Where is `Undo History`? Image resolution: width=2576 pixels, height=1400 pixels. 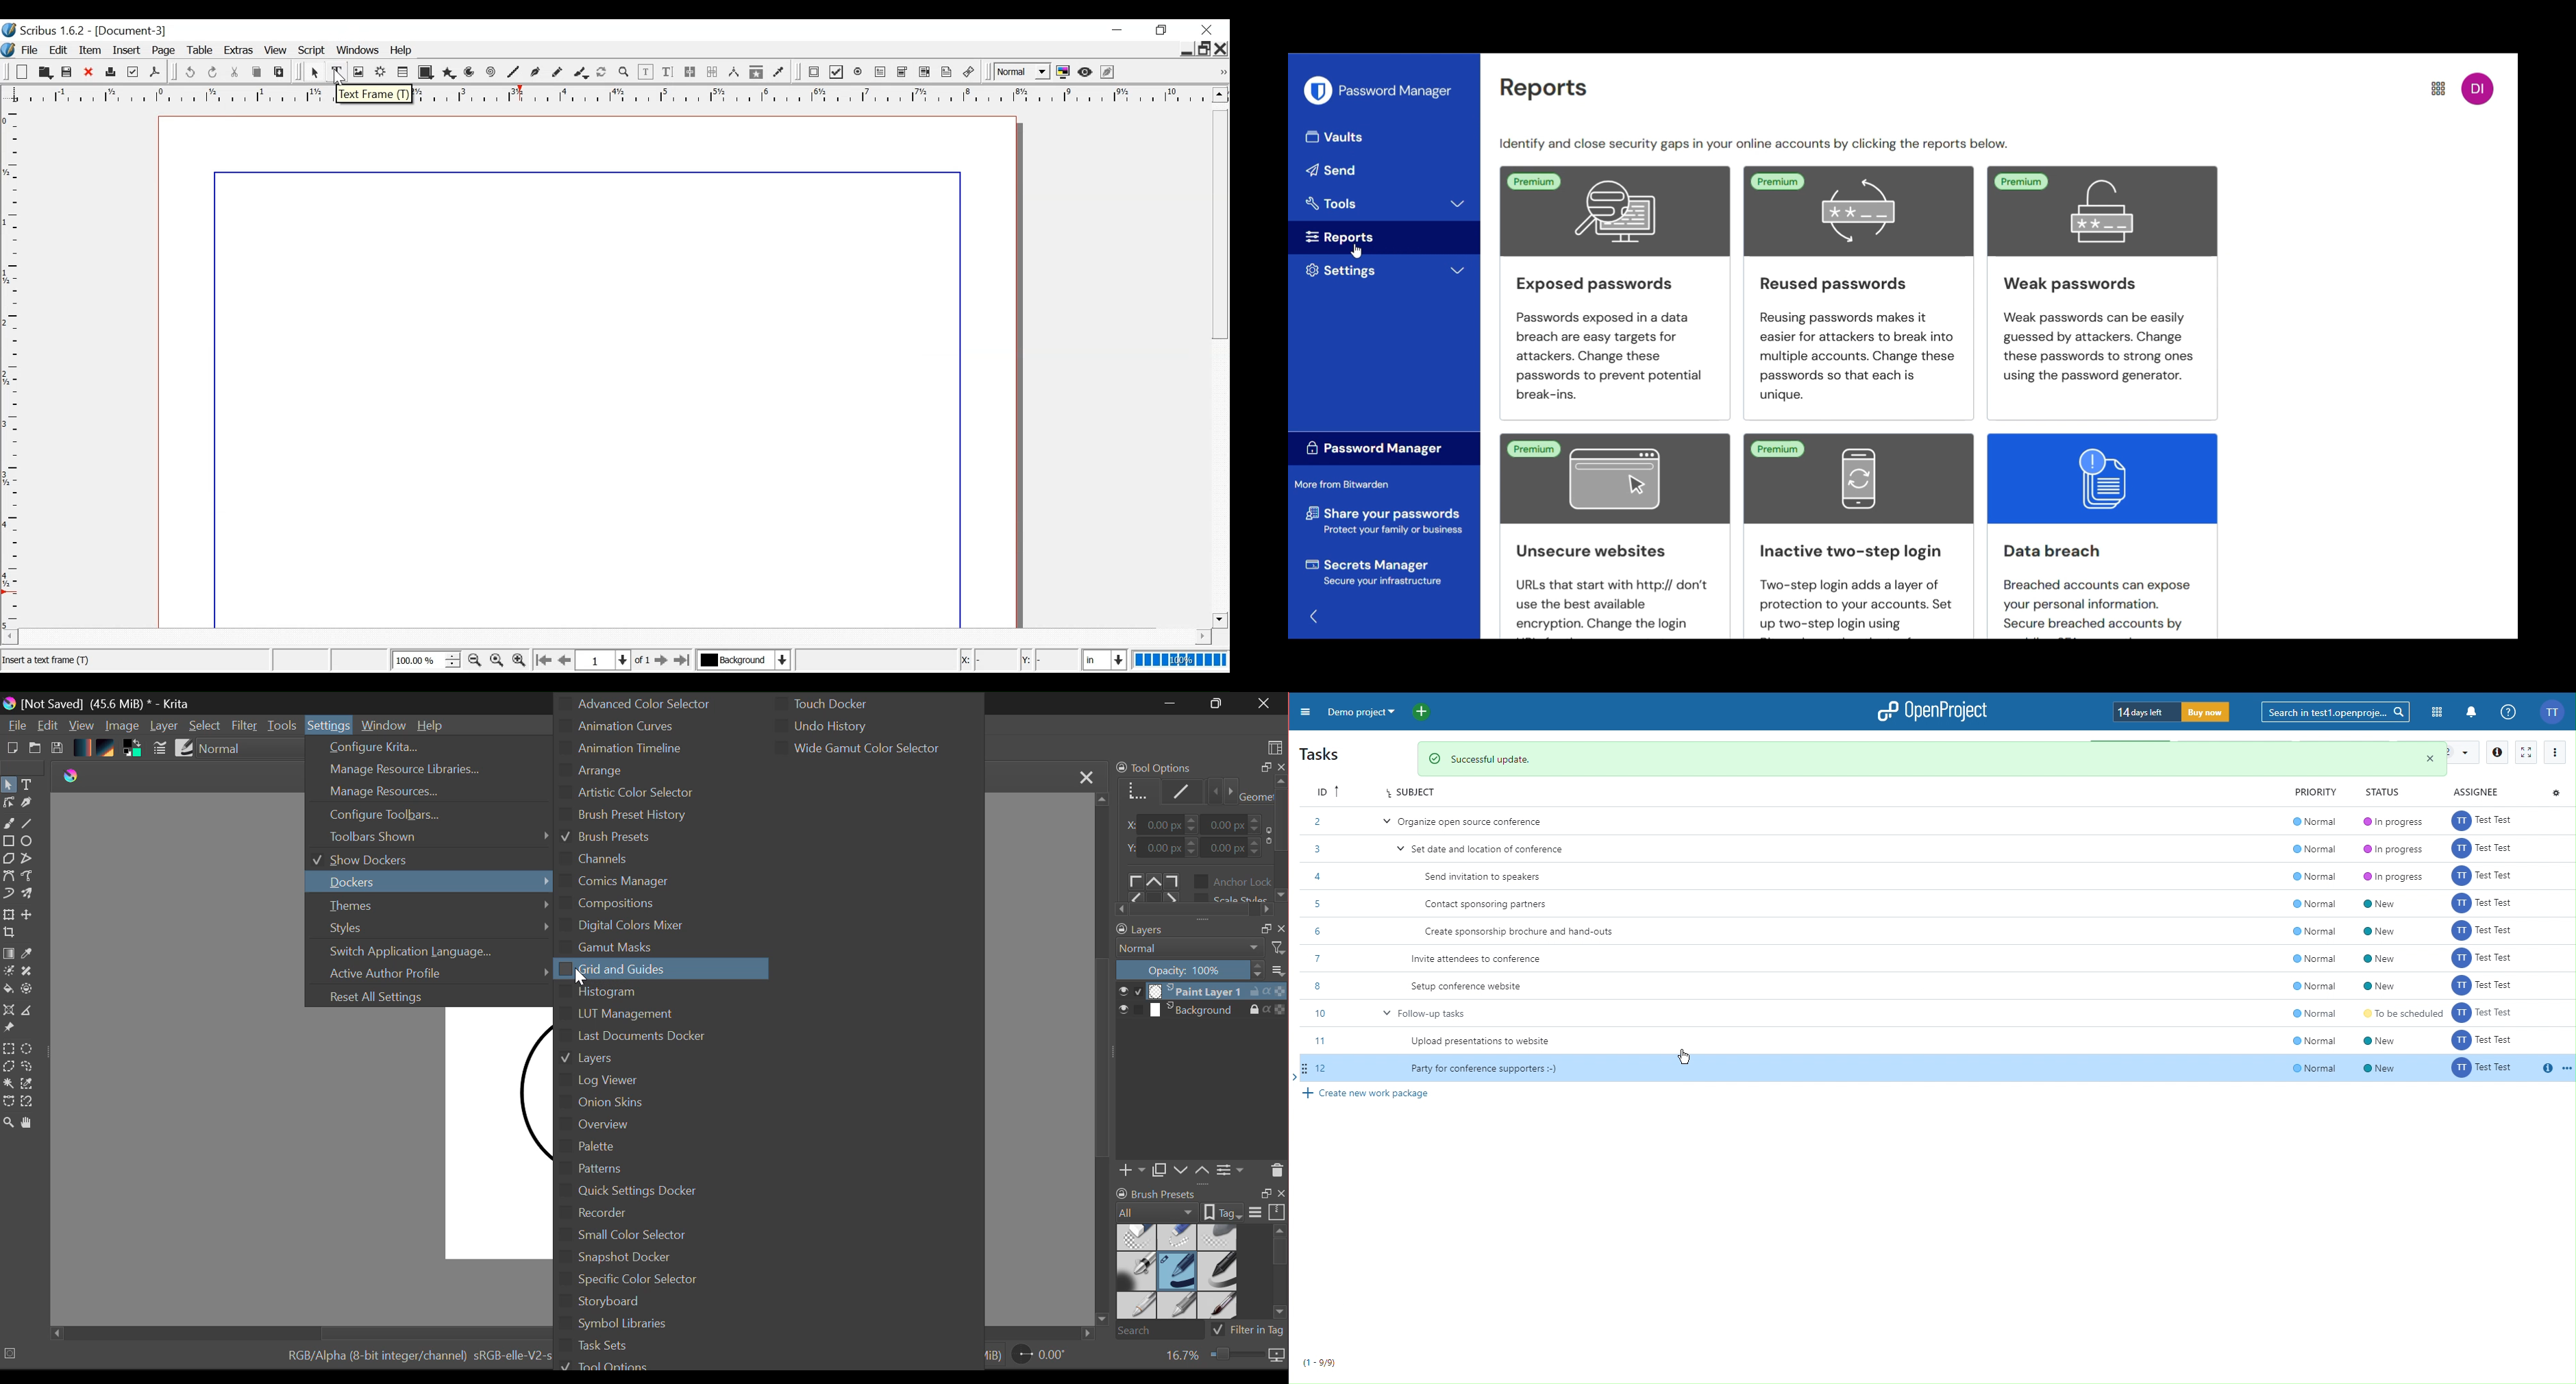
Undo History is located at coordinates (861, 724).